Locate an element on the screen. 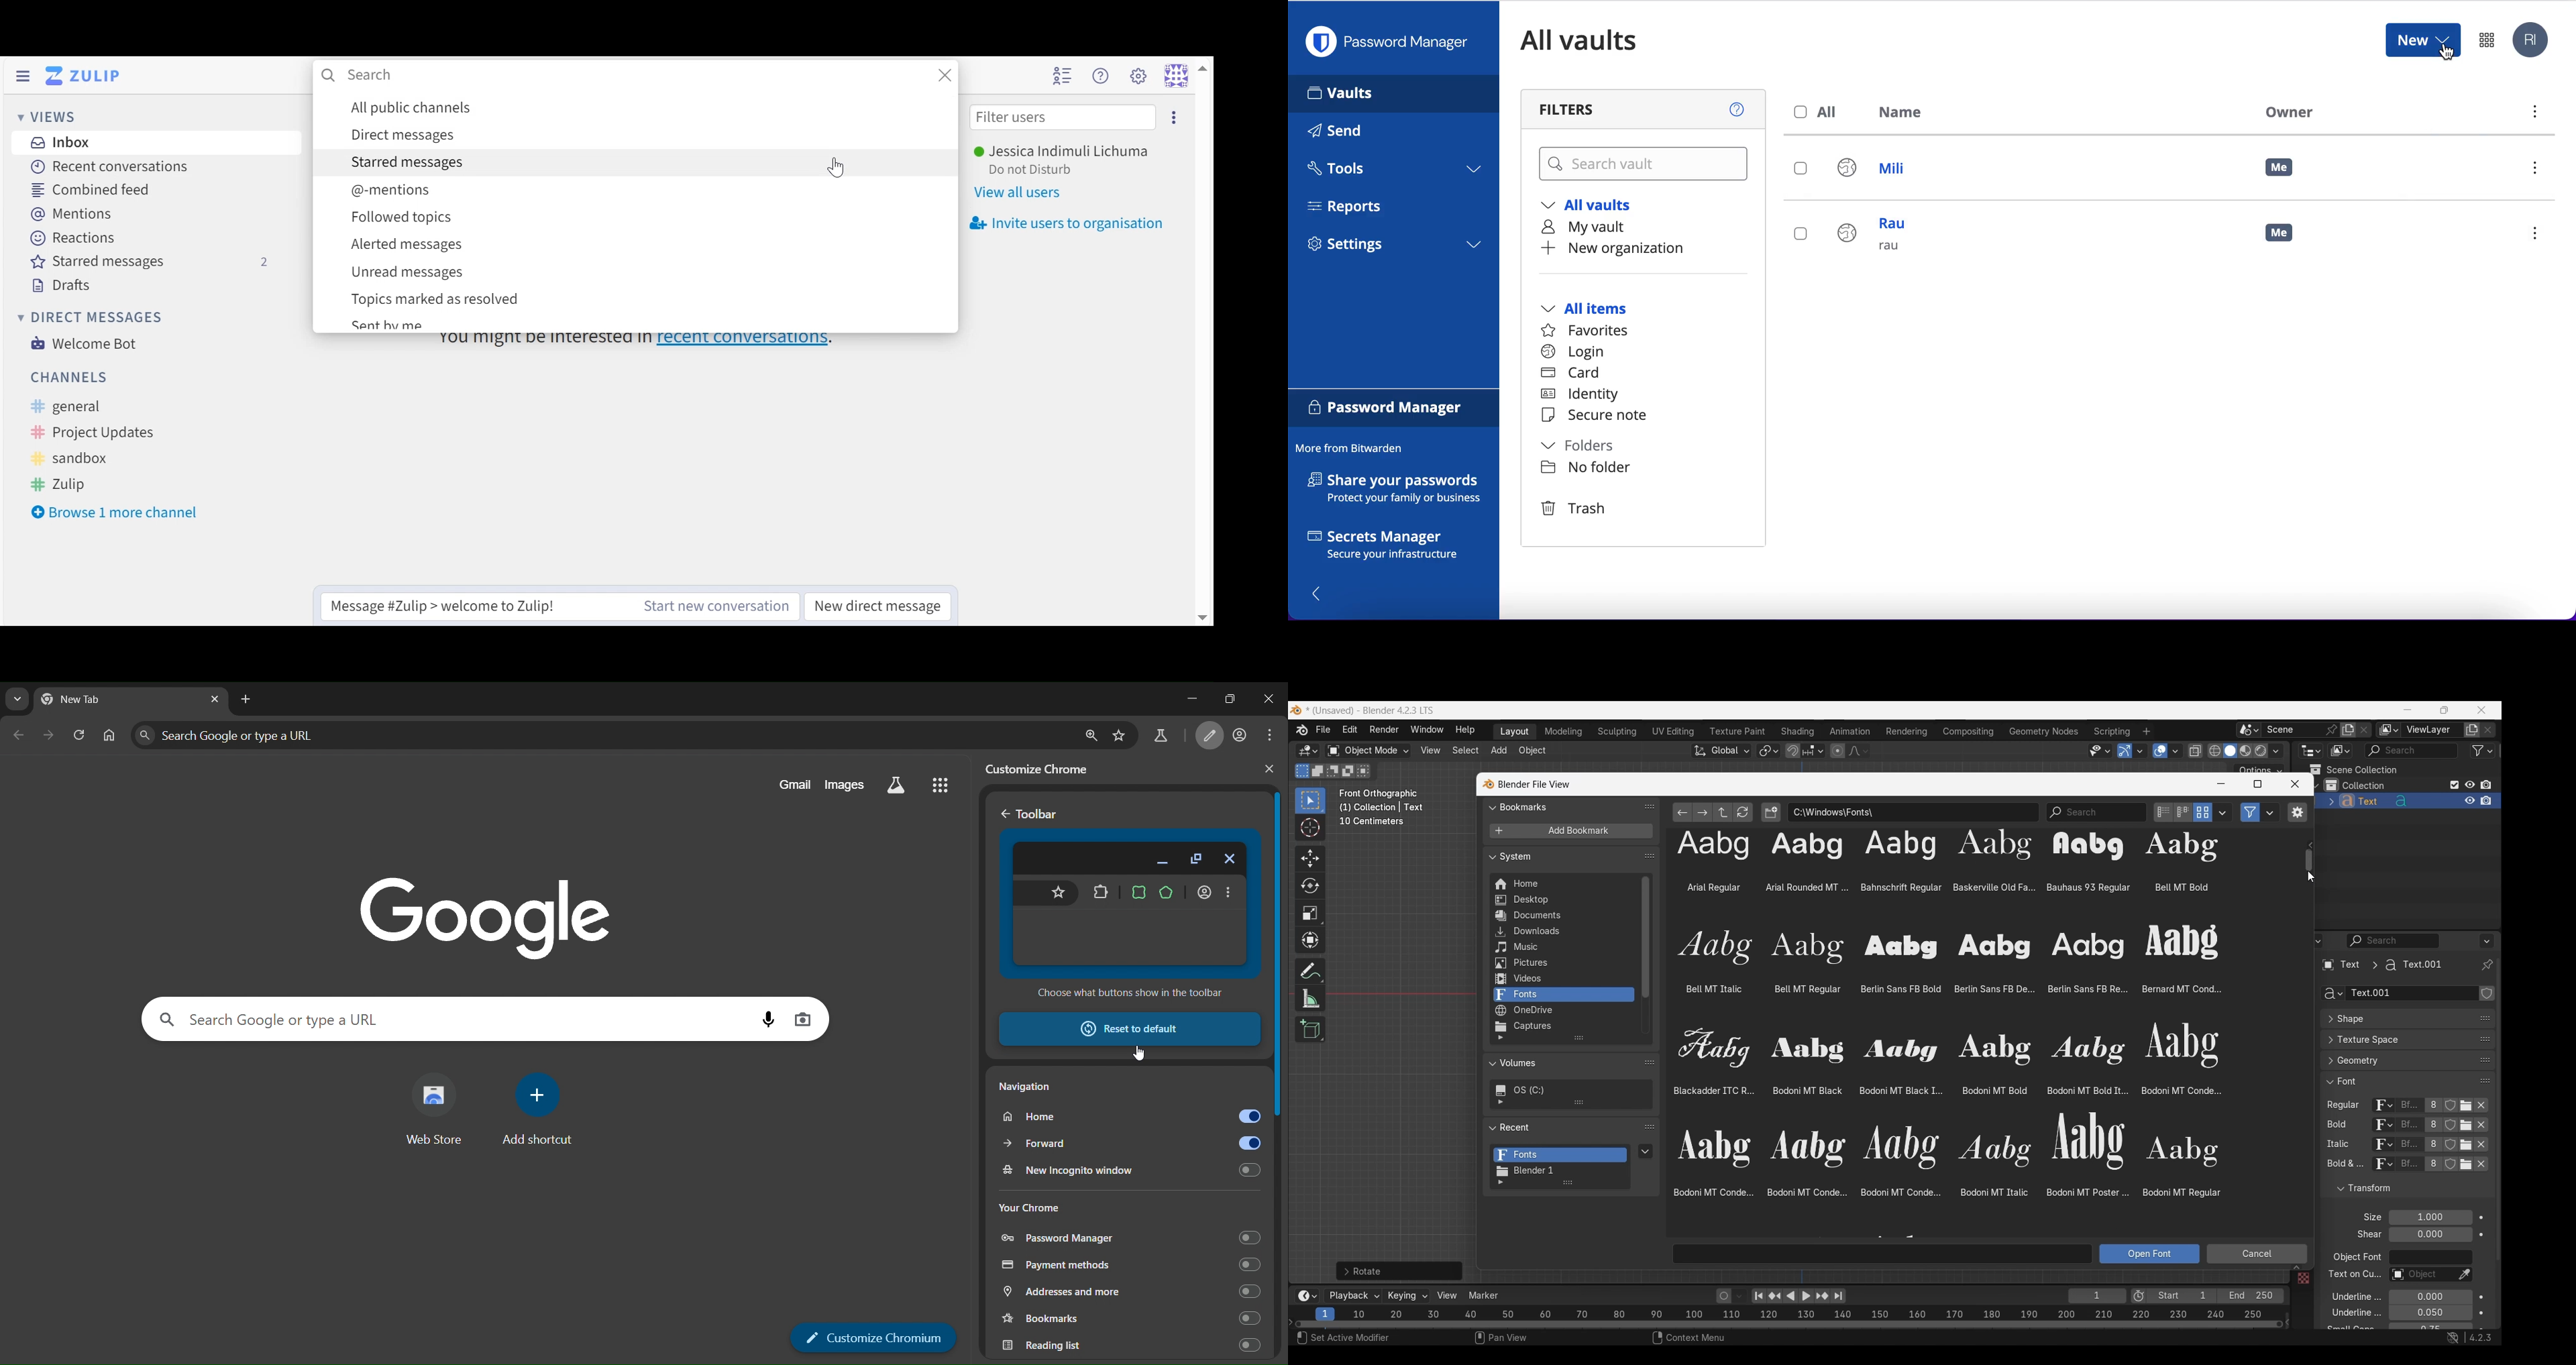 The width and height of the screenshot is (2576, 1372). Annotate is located at coordinates (1310, 972).